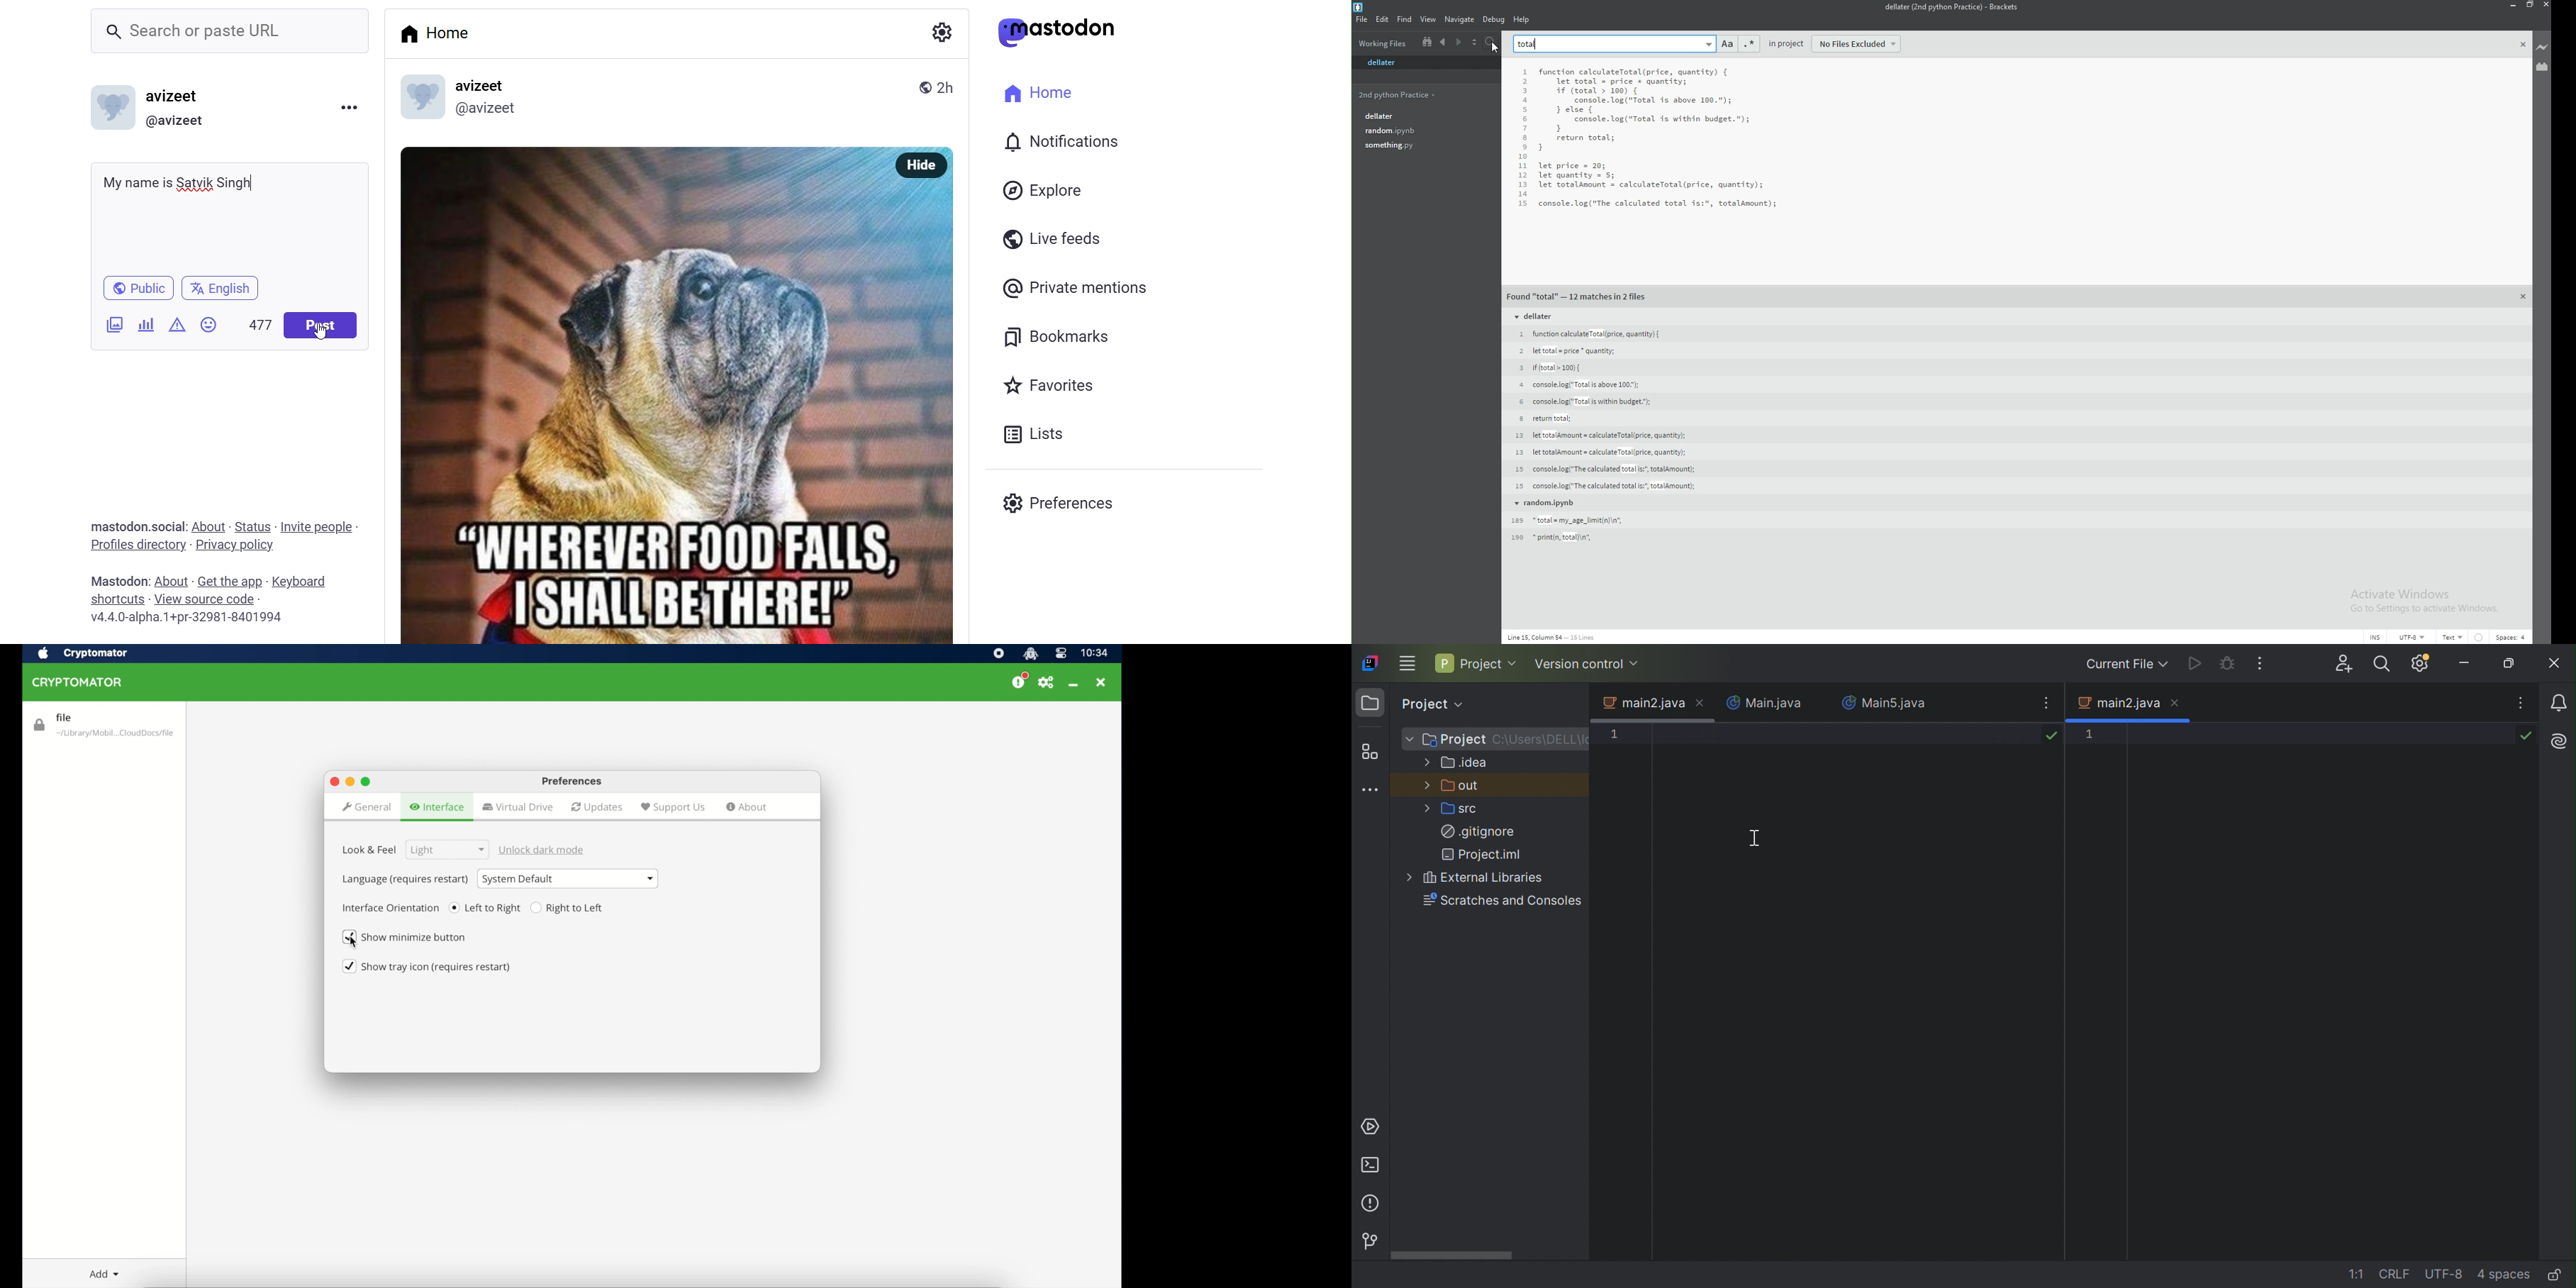 This screenshot has width=2576, height=1288. What do you see at coordinates (445, 850) in the screenshot?
I see `light` at bounding box center [445, 850].